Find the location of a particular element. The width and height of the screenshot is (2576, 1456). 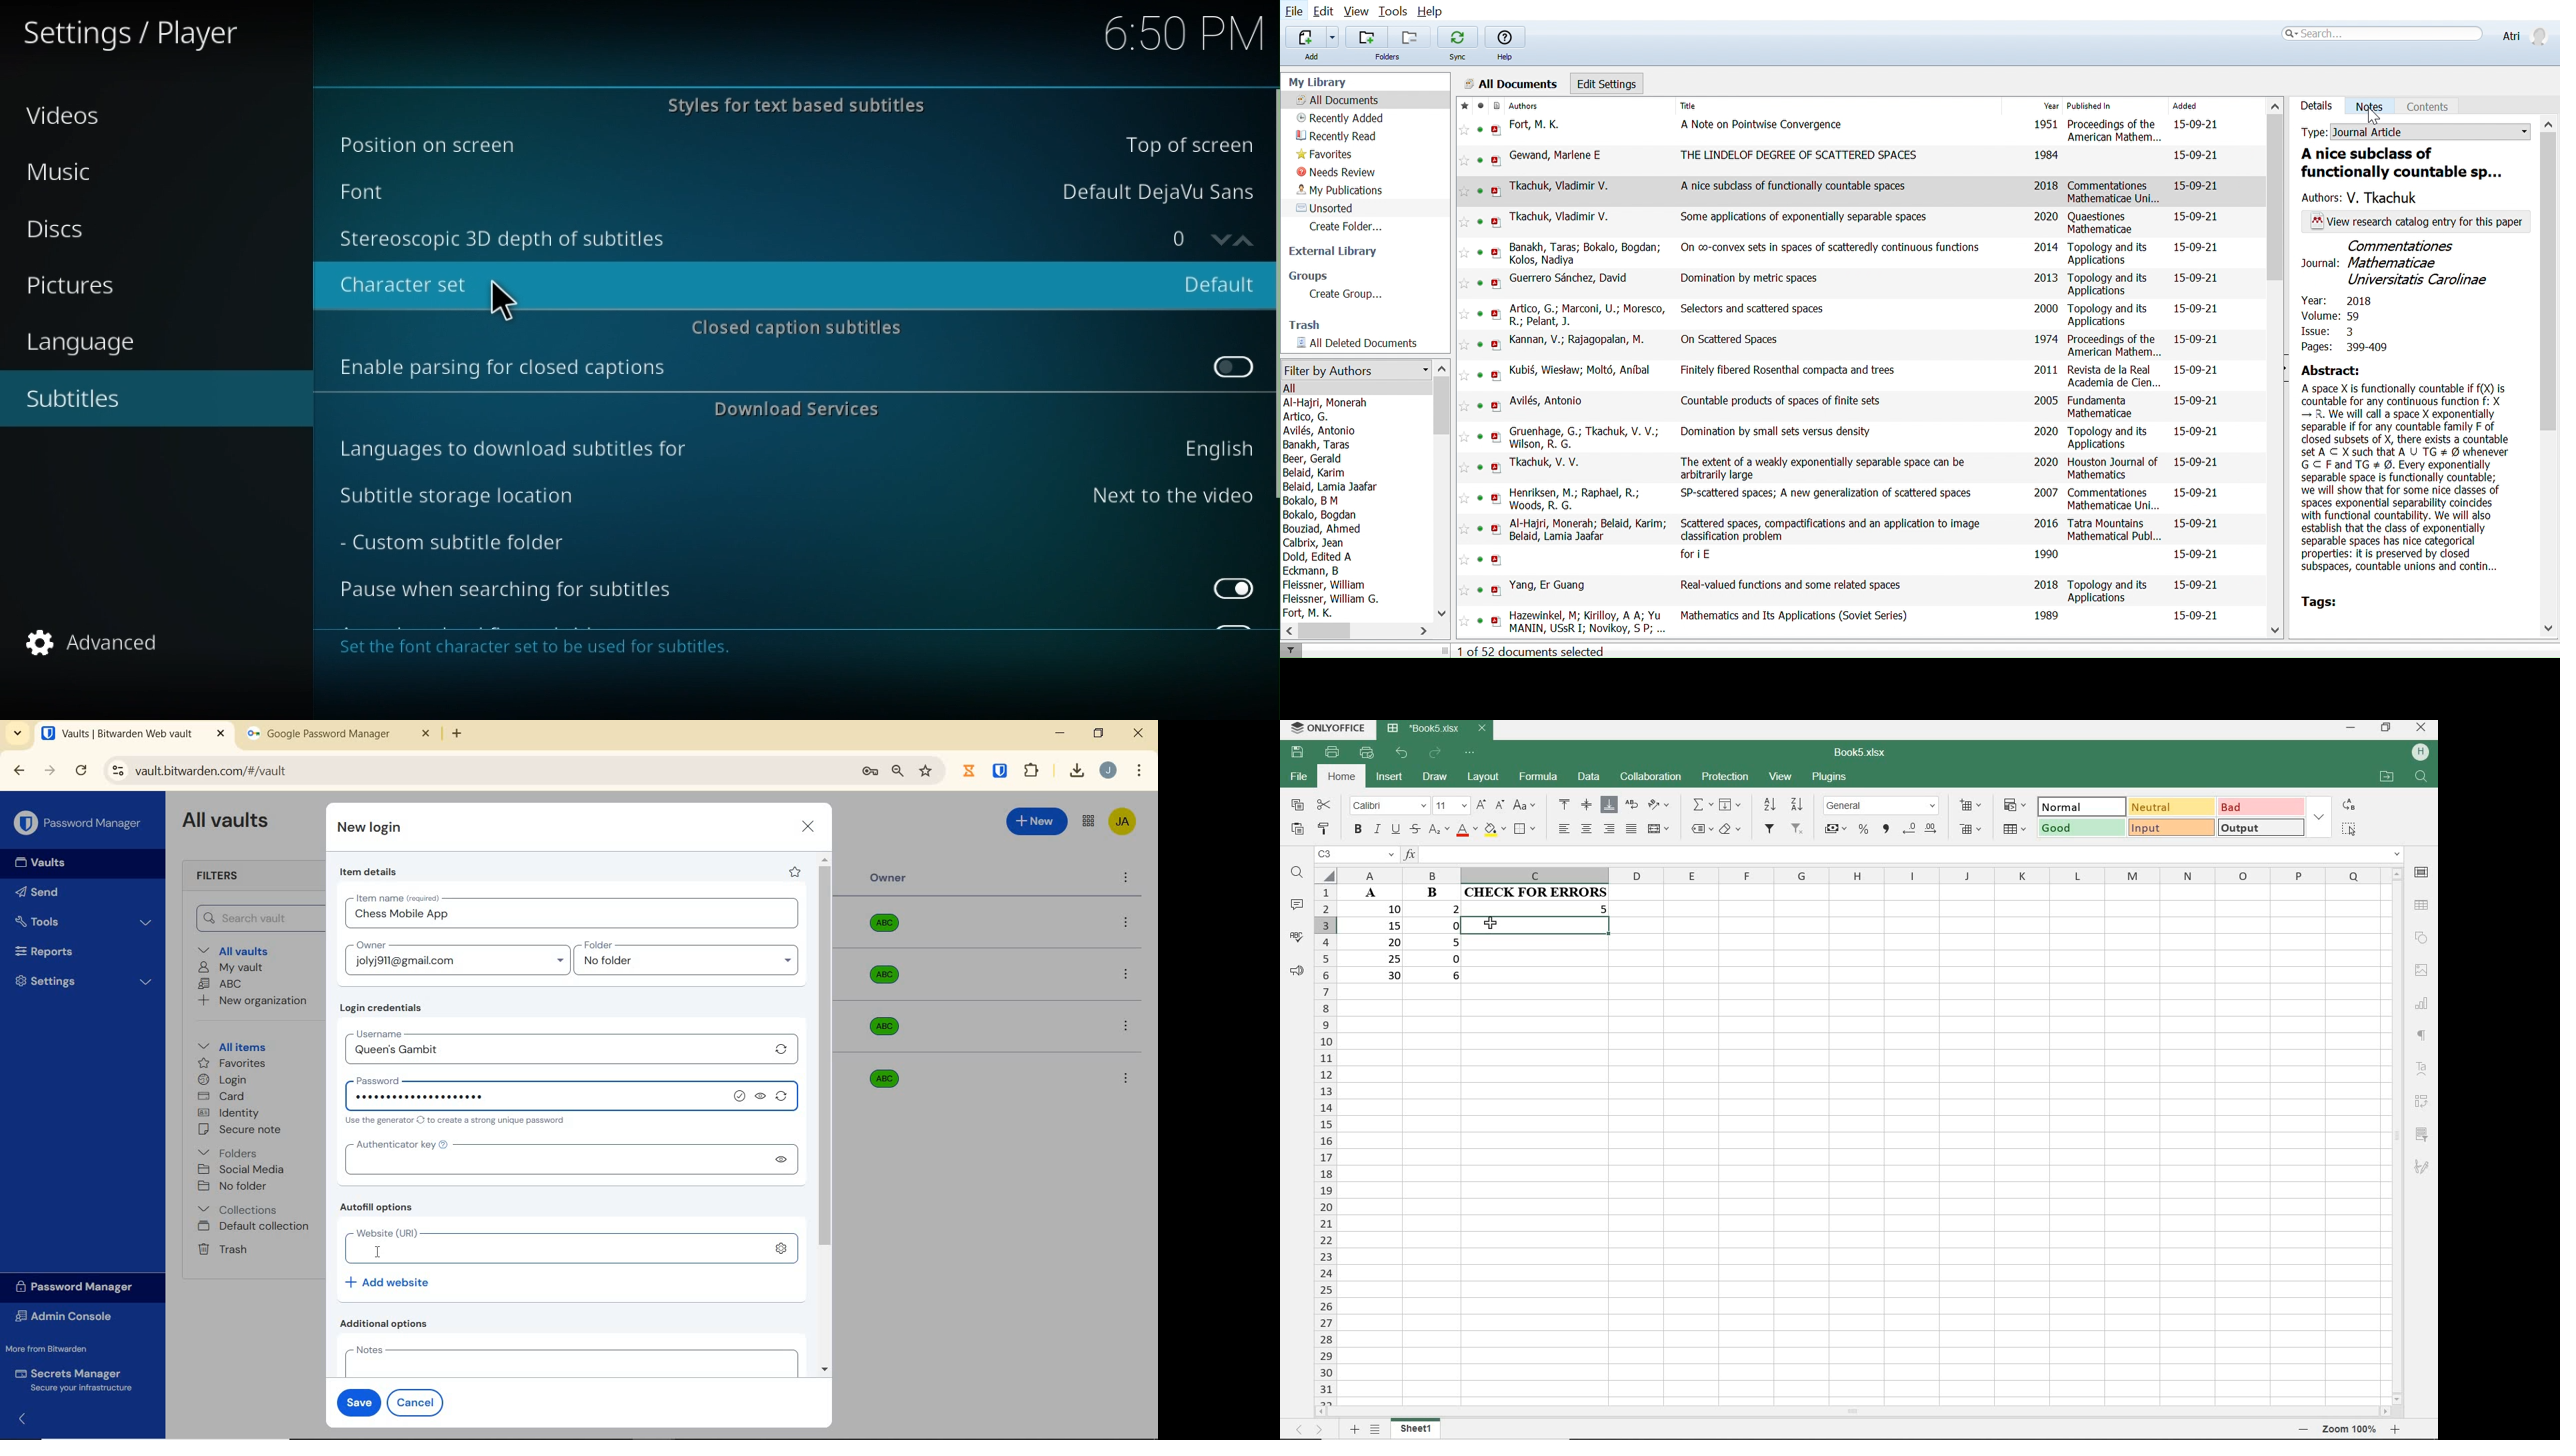

bookmark is located at coordinates (928, 770).